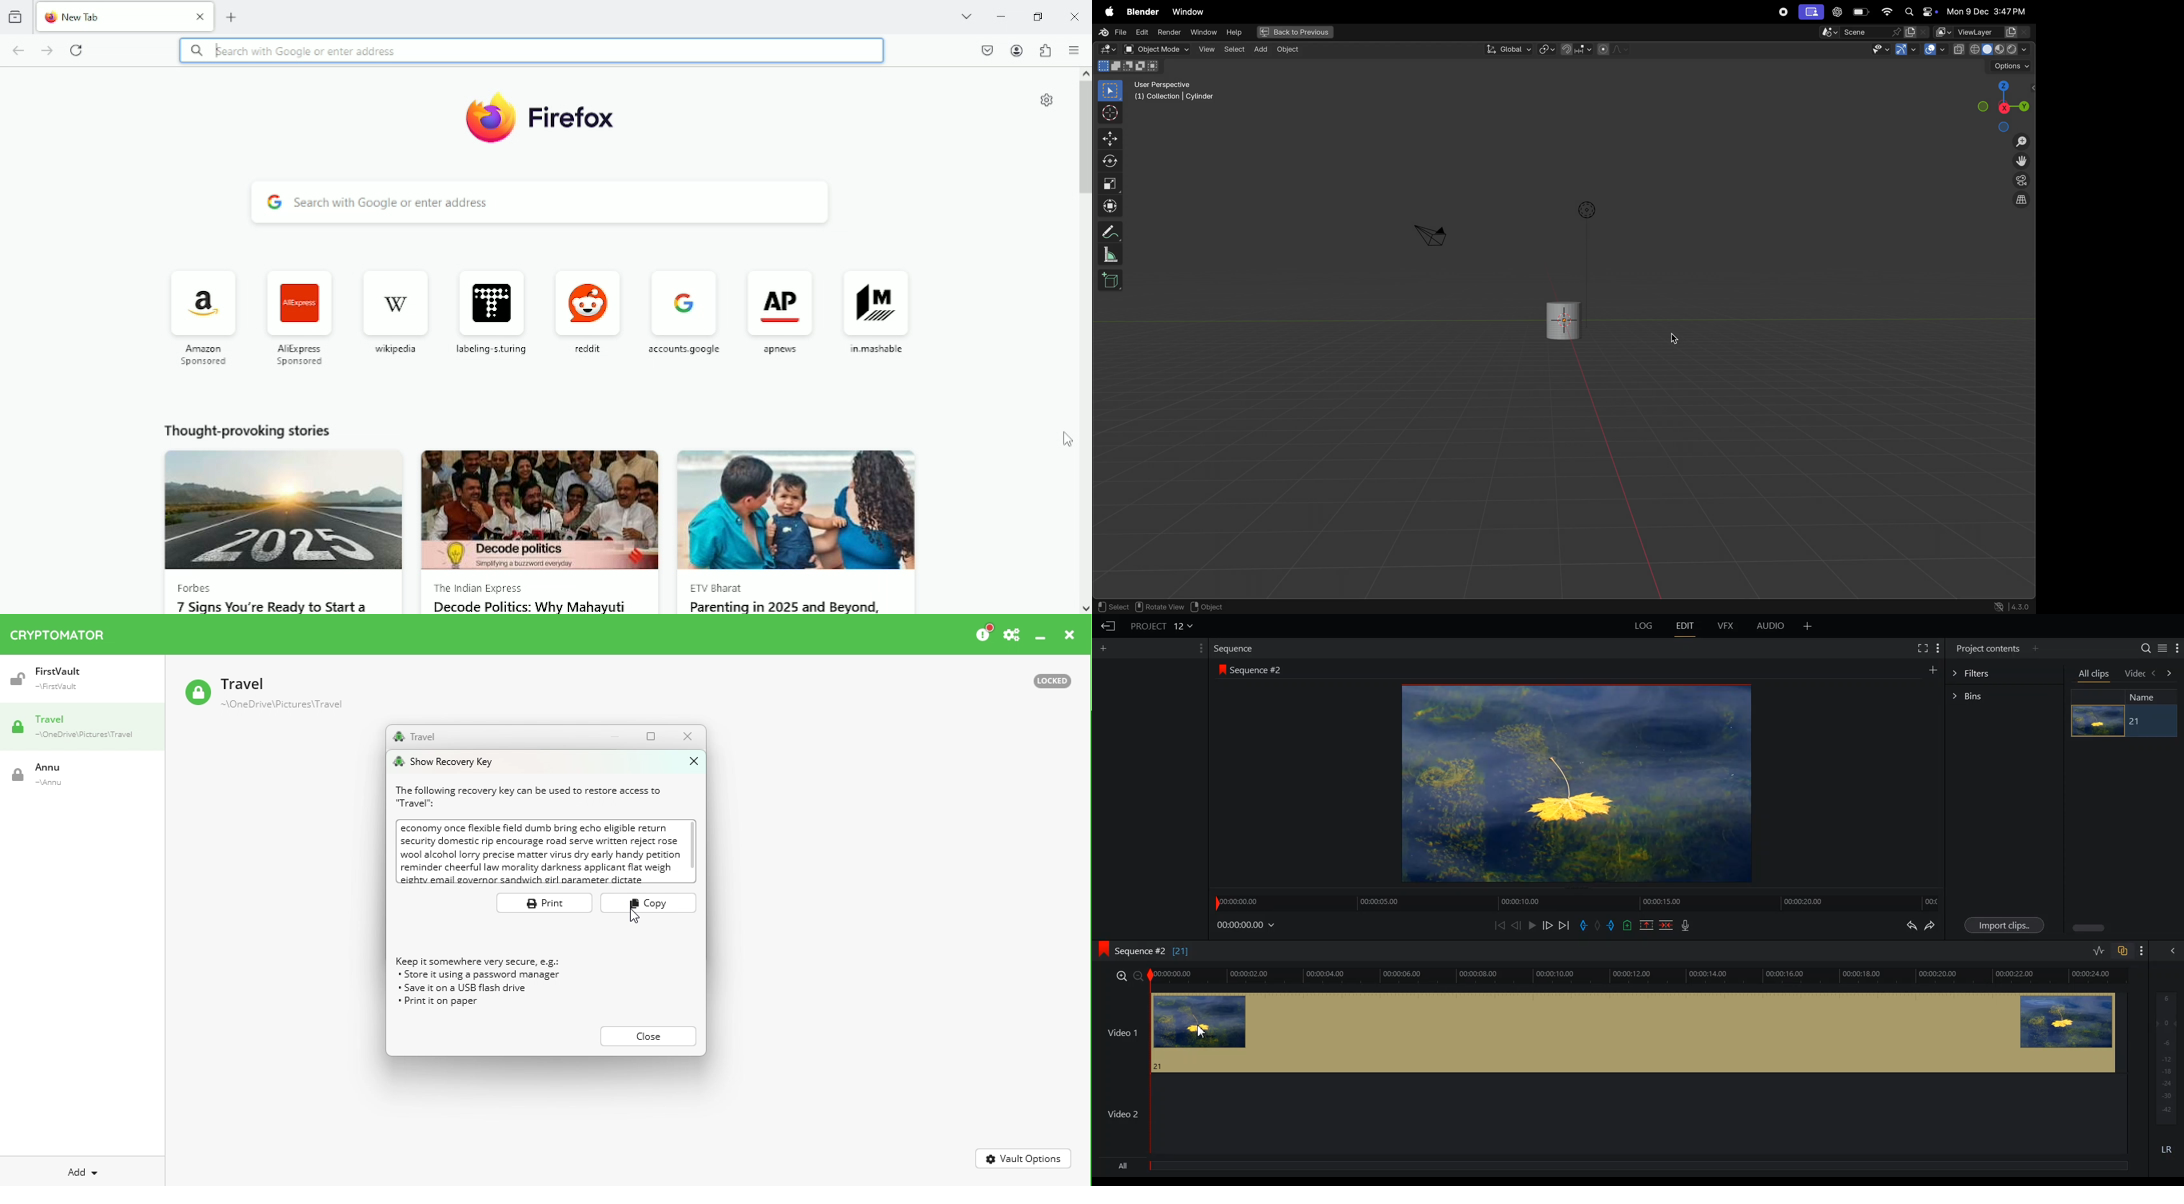 The width and height of the screenshot is (2184, 1204). What do you see at coordinates (1111, 280) in the screenshot?
I see `3d cube` at bounding box center [1111, 280].